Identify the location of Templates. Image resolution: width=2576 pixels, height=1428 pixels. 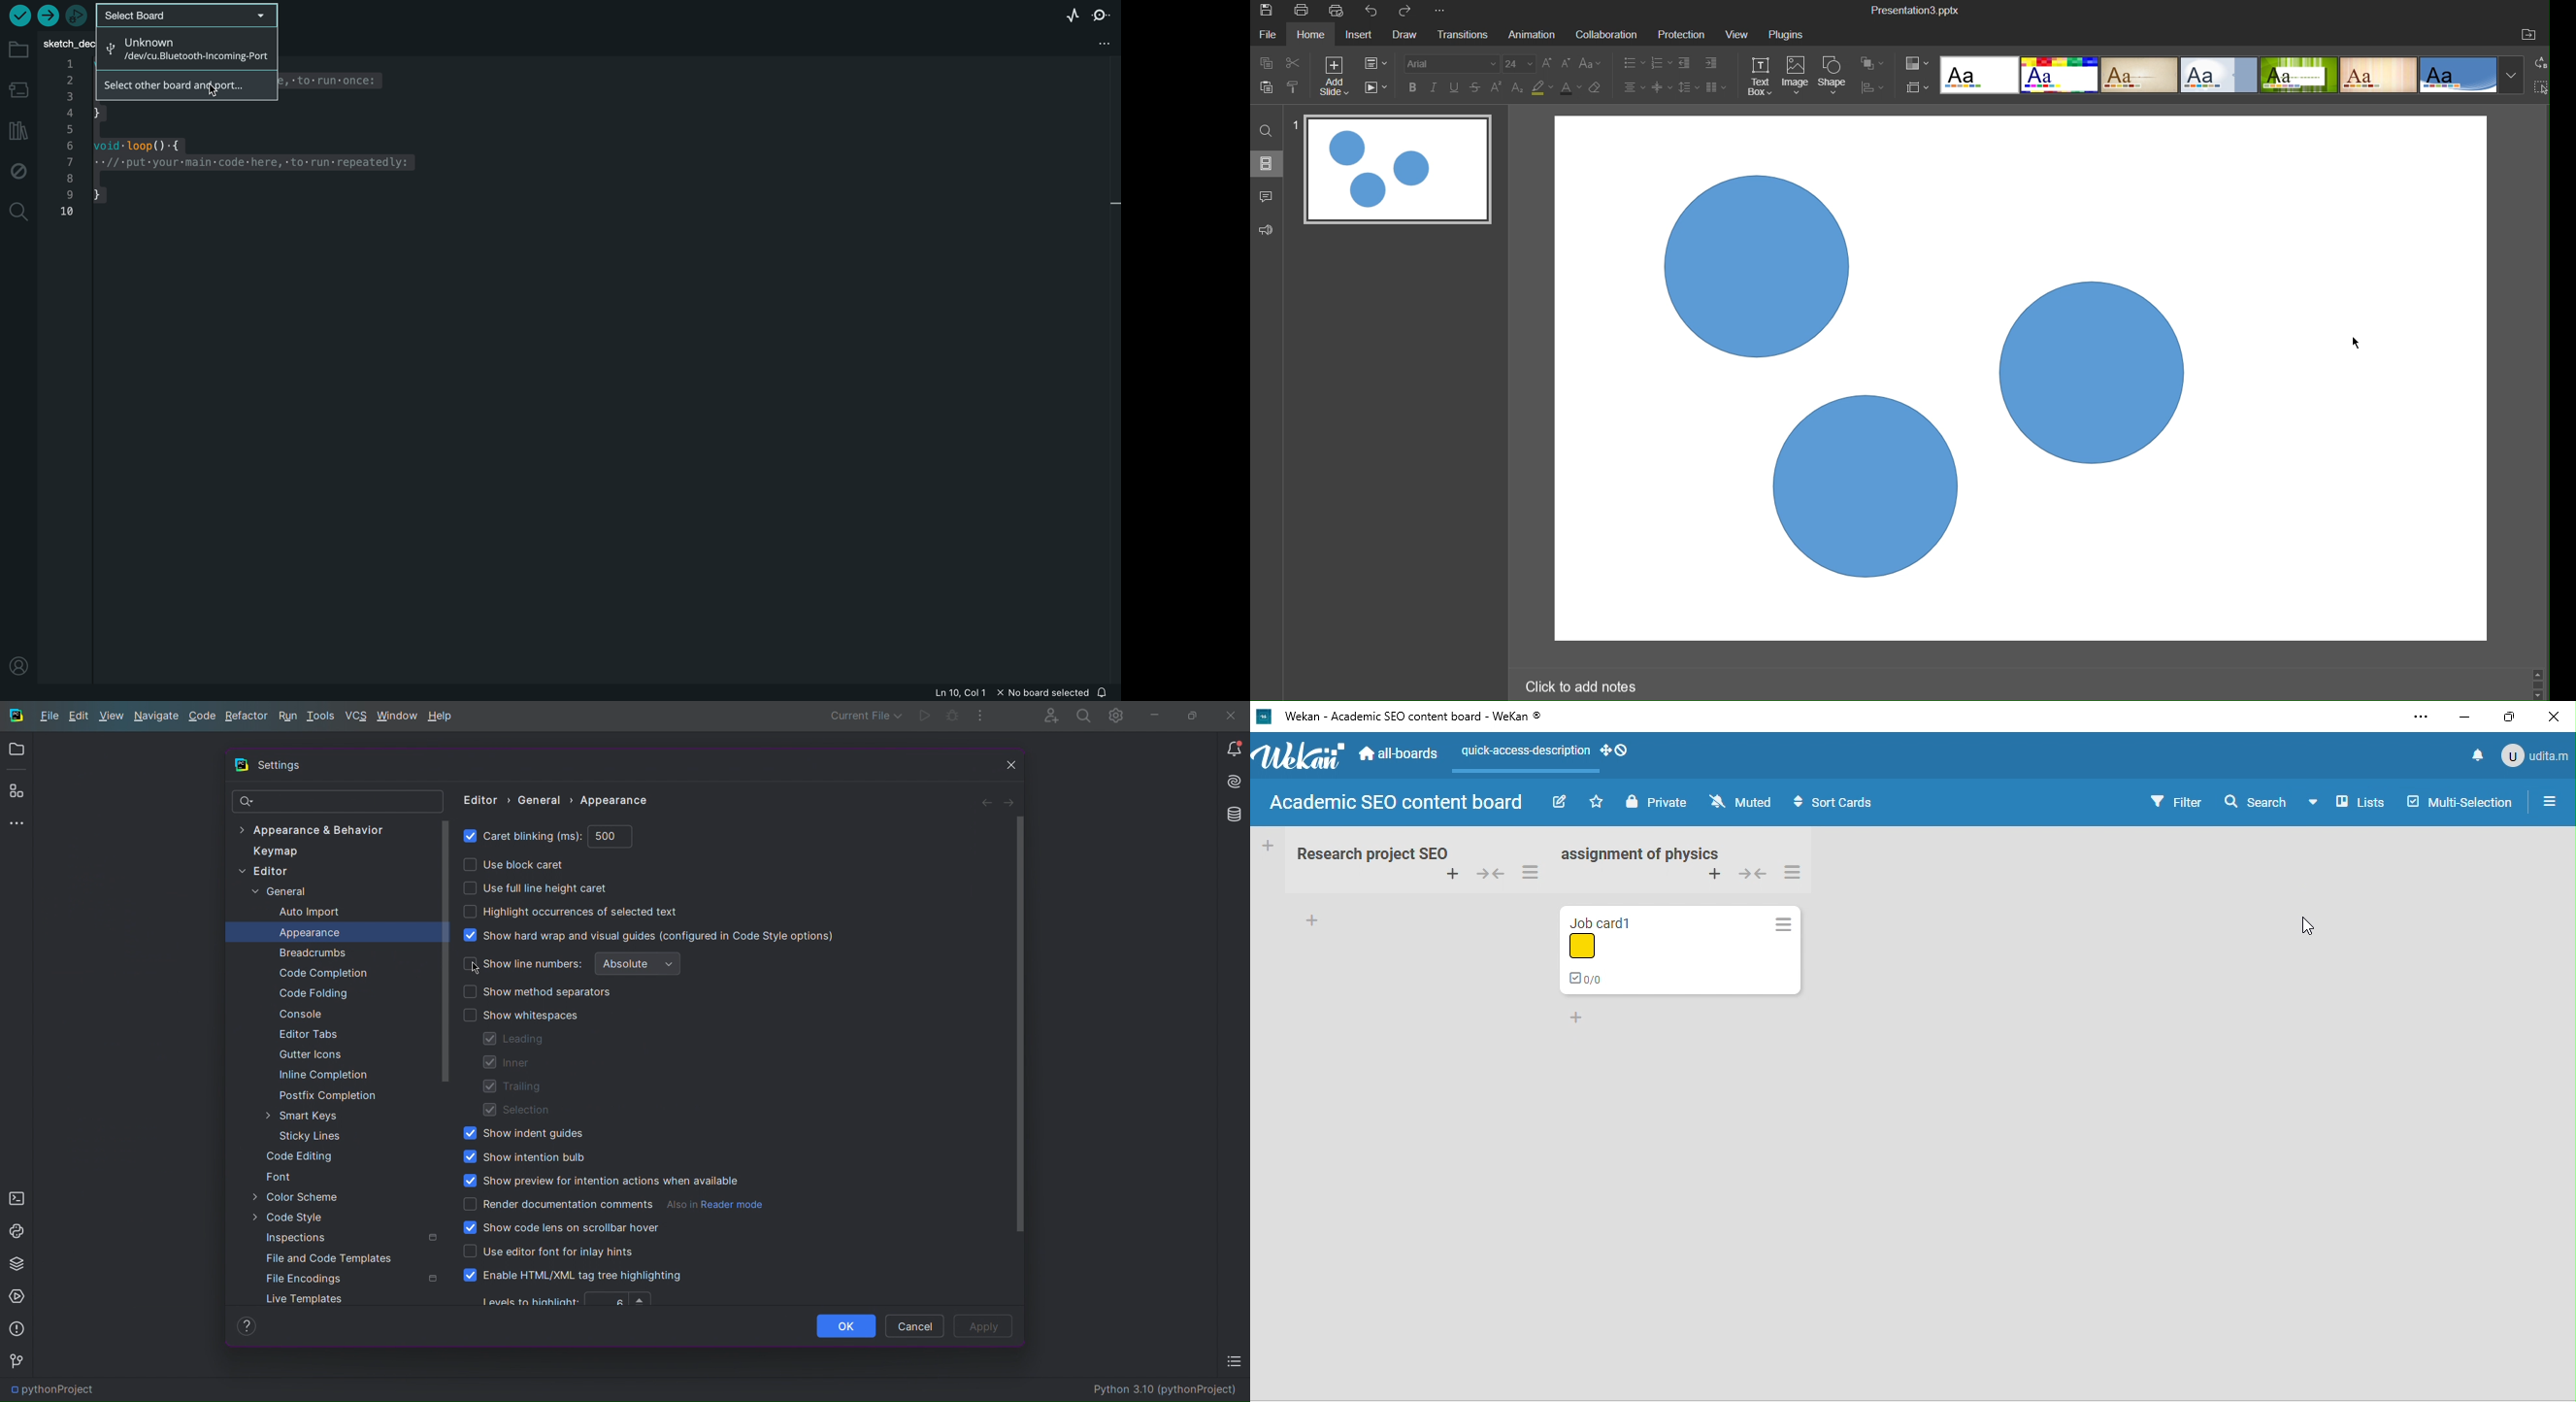
(2232, 78).